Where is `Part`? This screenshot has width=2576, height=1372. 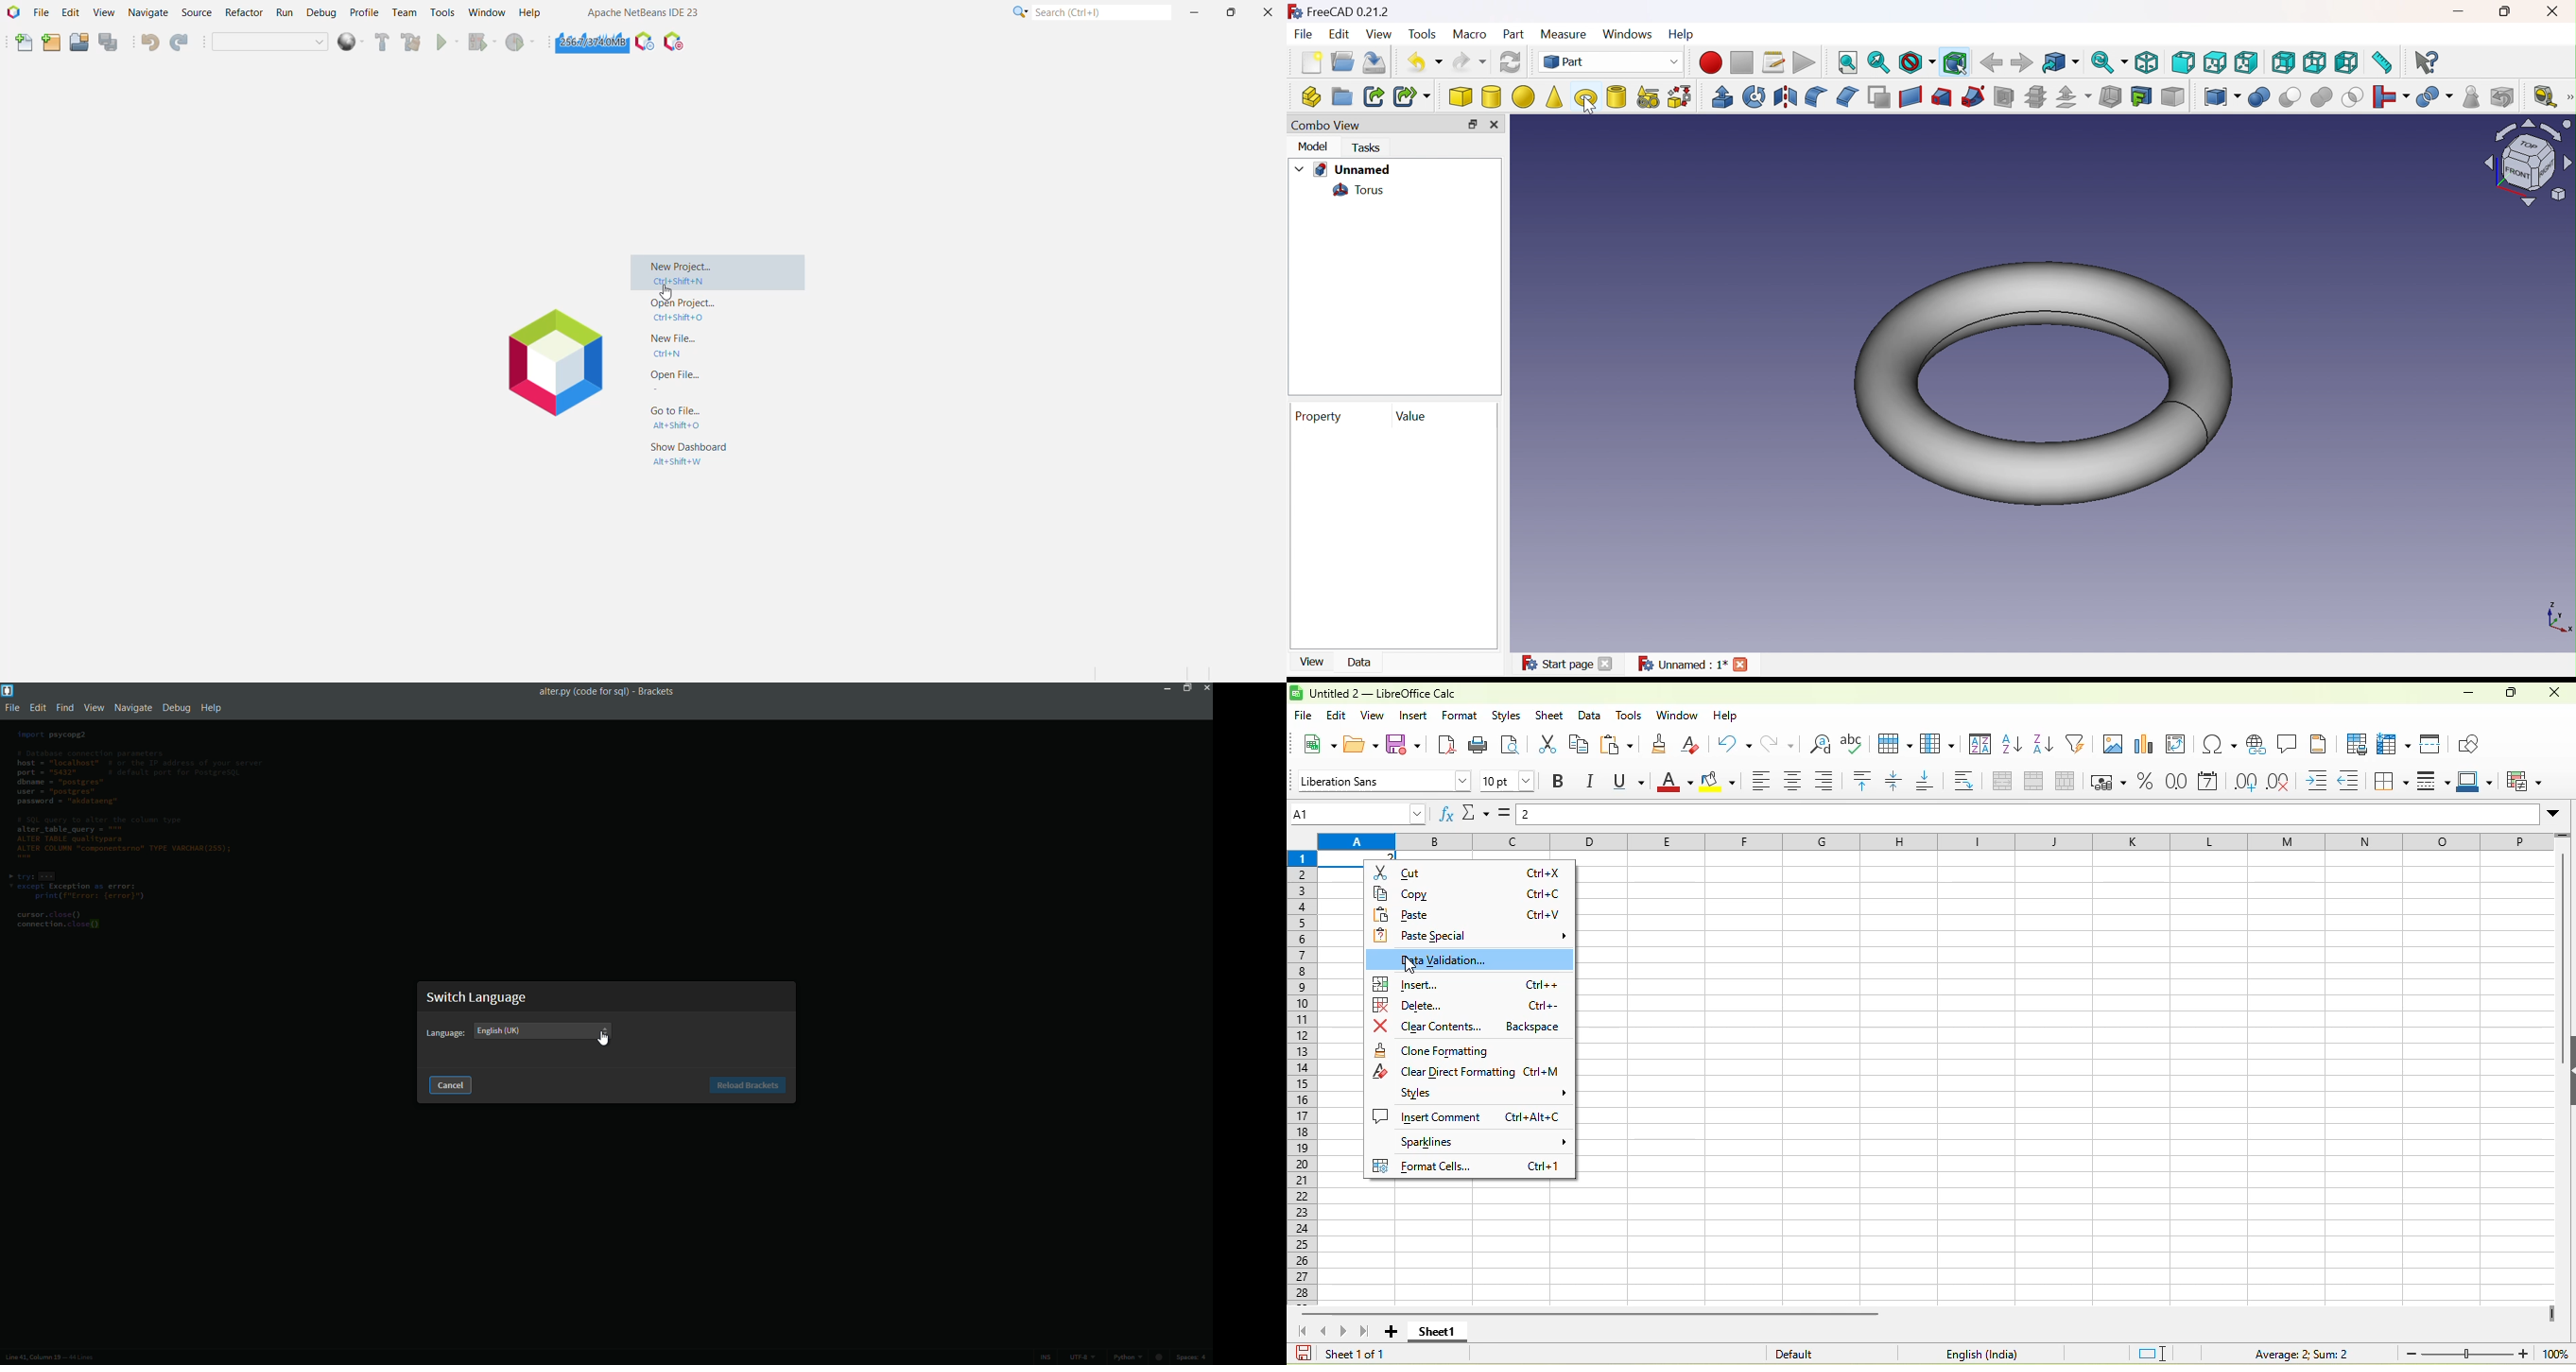 Part is located at coordinates (1615, 61).